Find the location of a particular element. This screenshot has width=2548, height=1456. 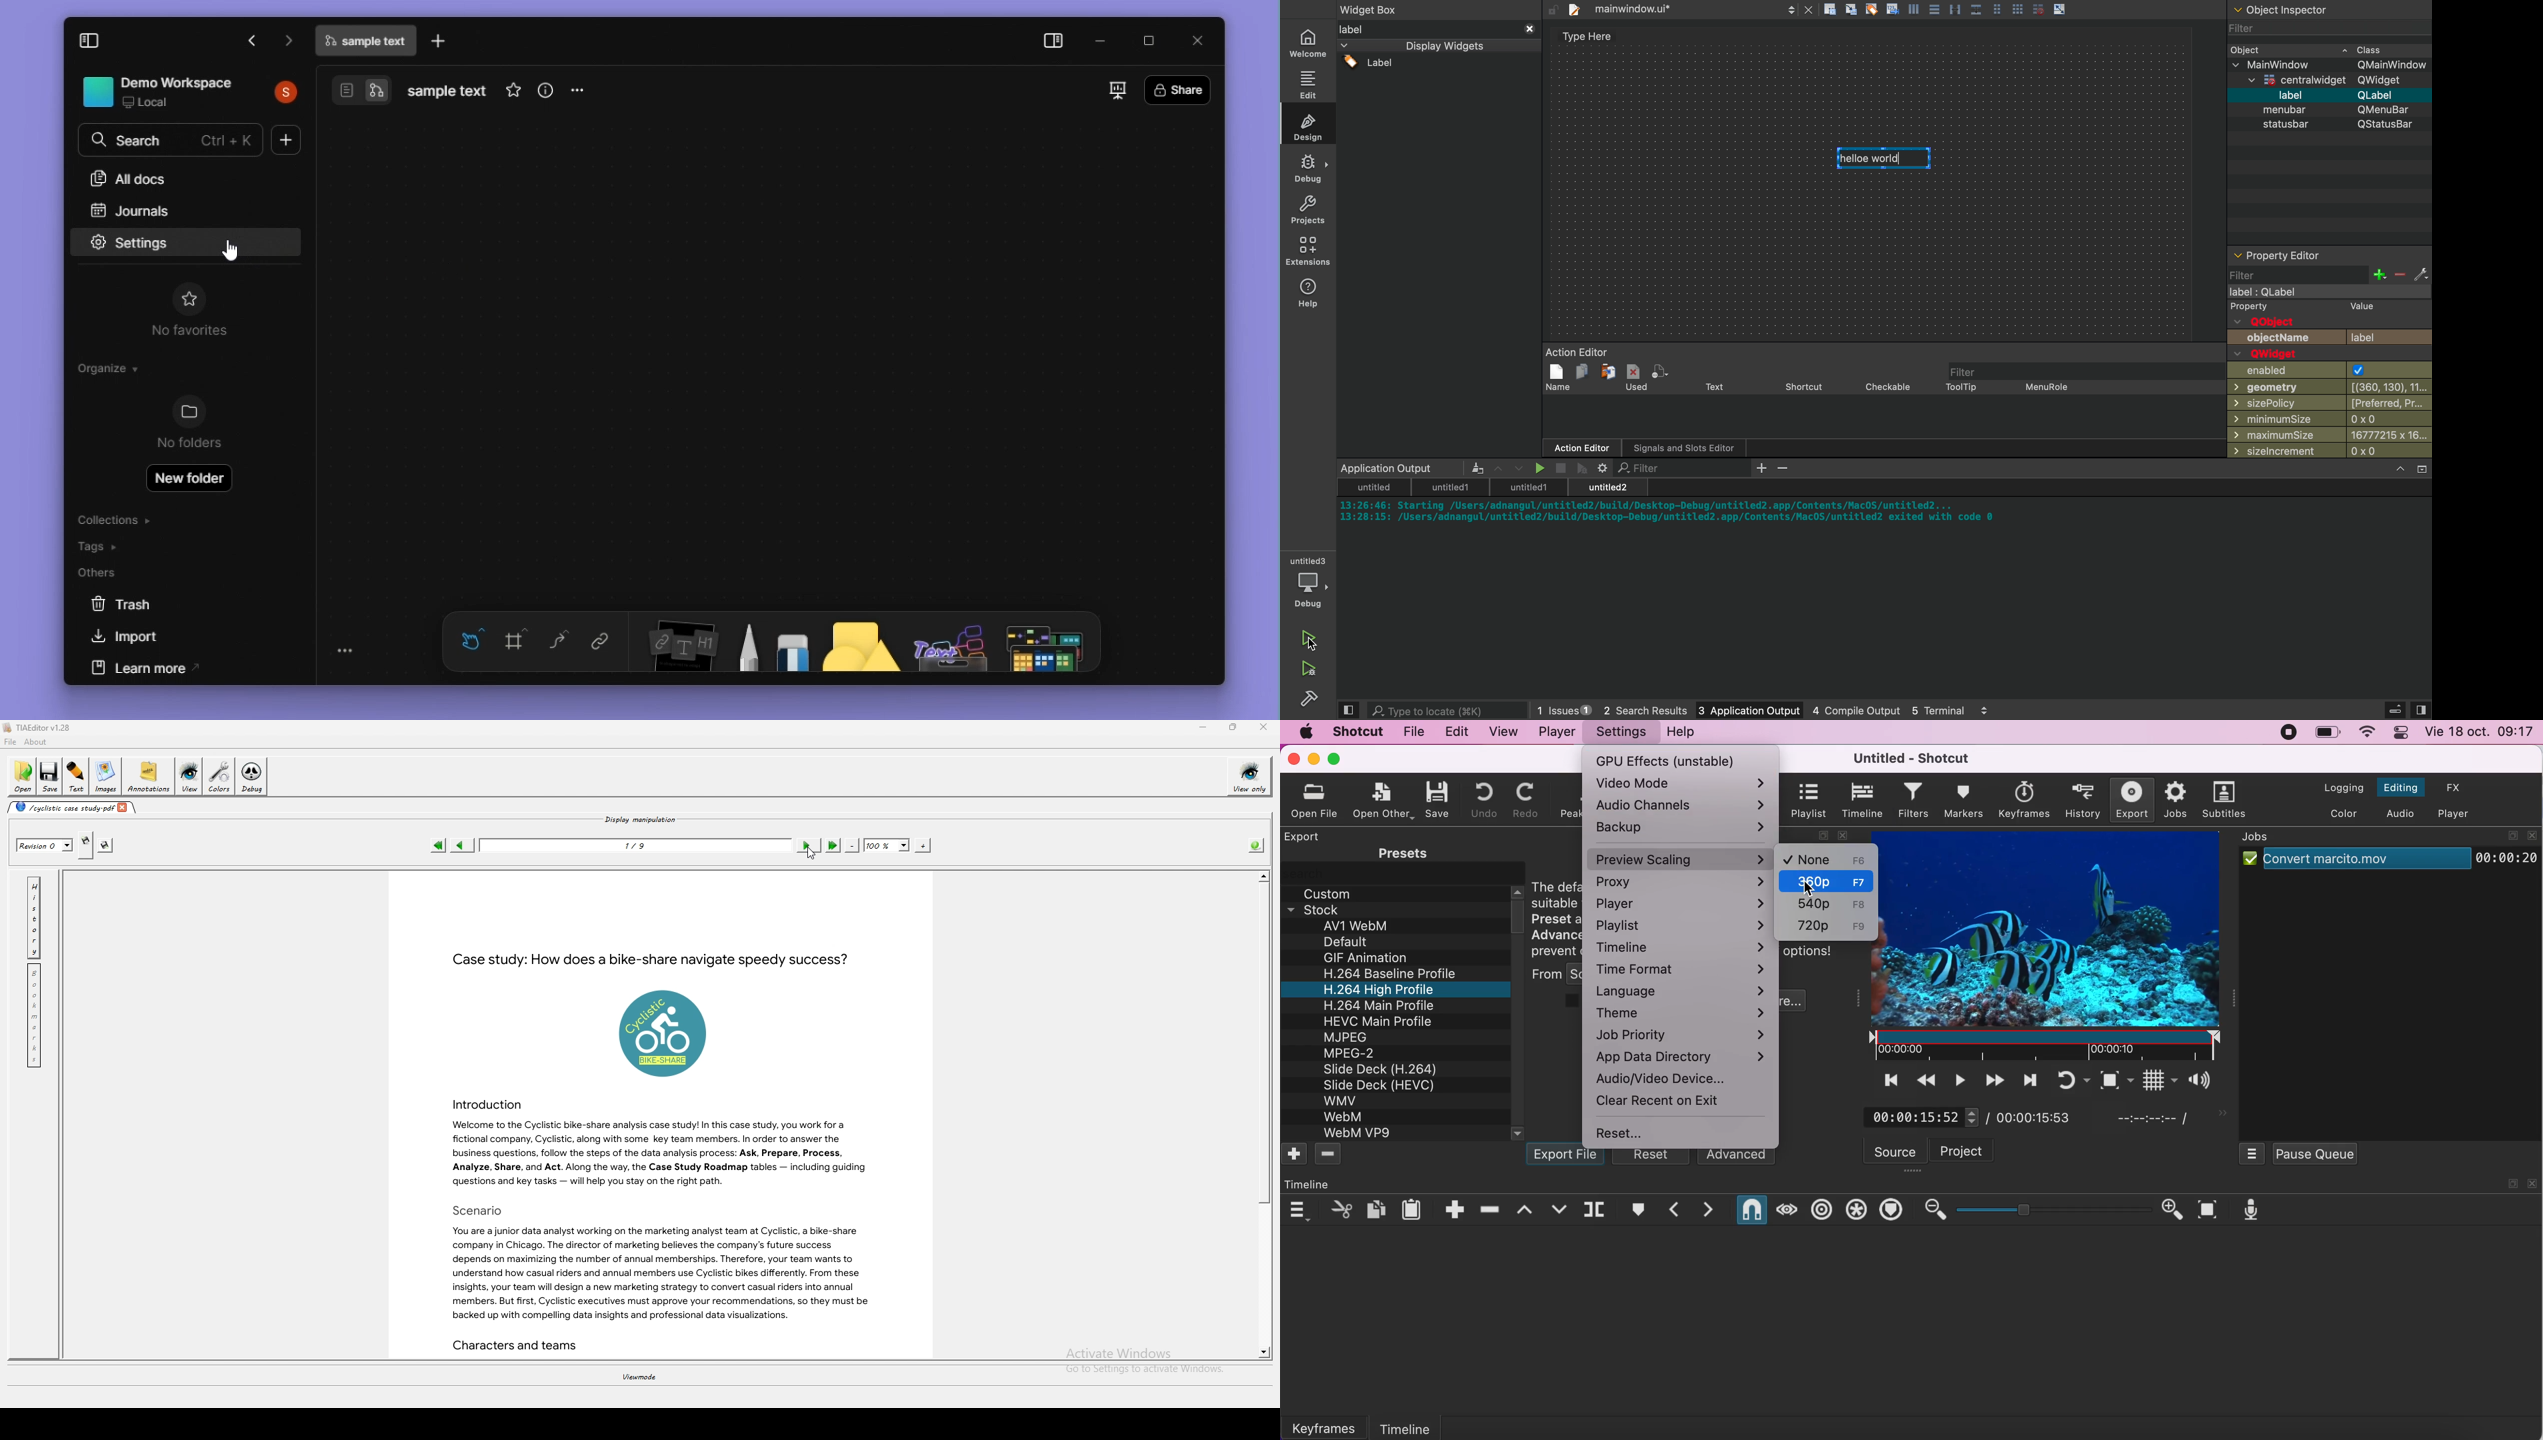

source is located at coordinates (1896, 1151).